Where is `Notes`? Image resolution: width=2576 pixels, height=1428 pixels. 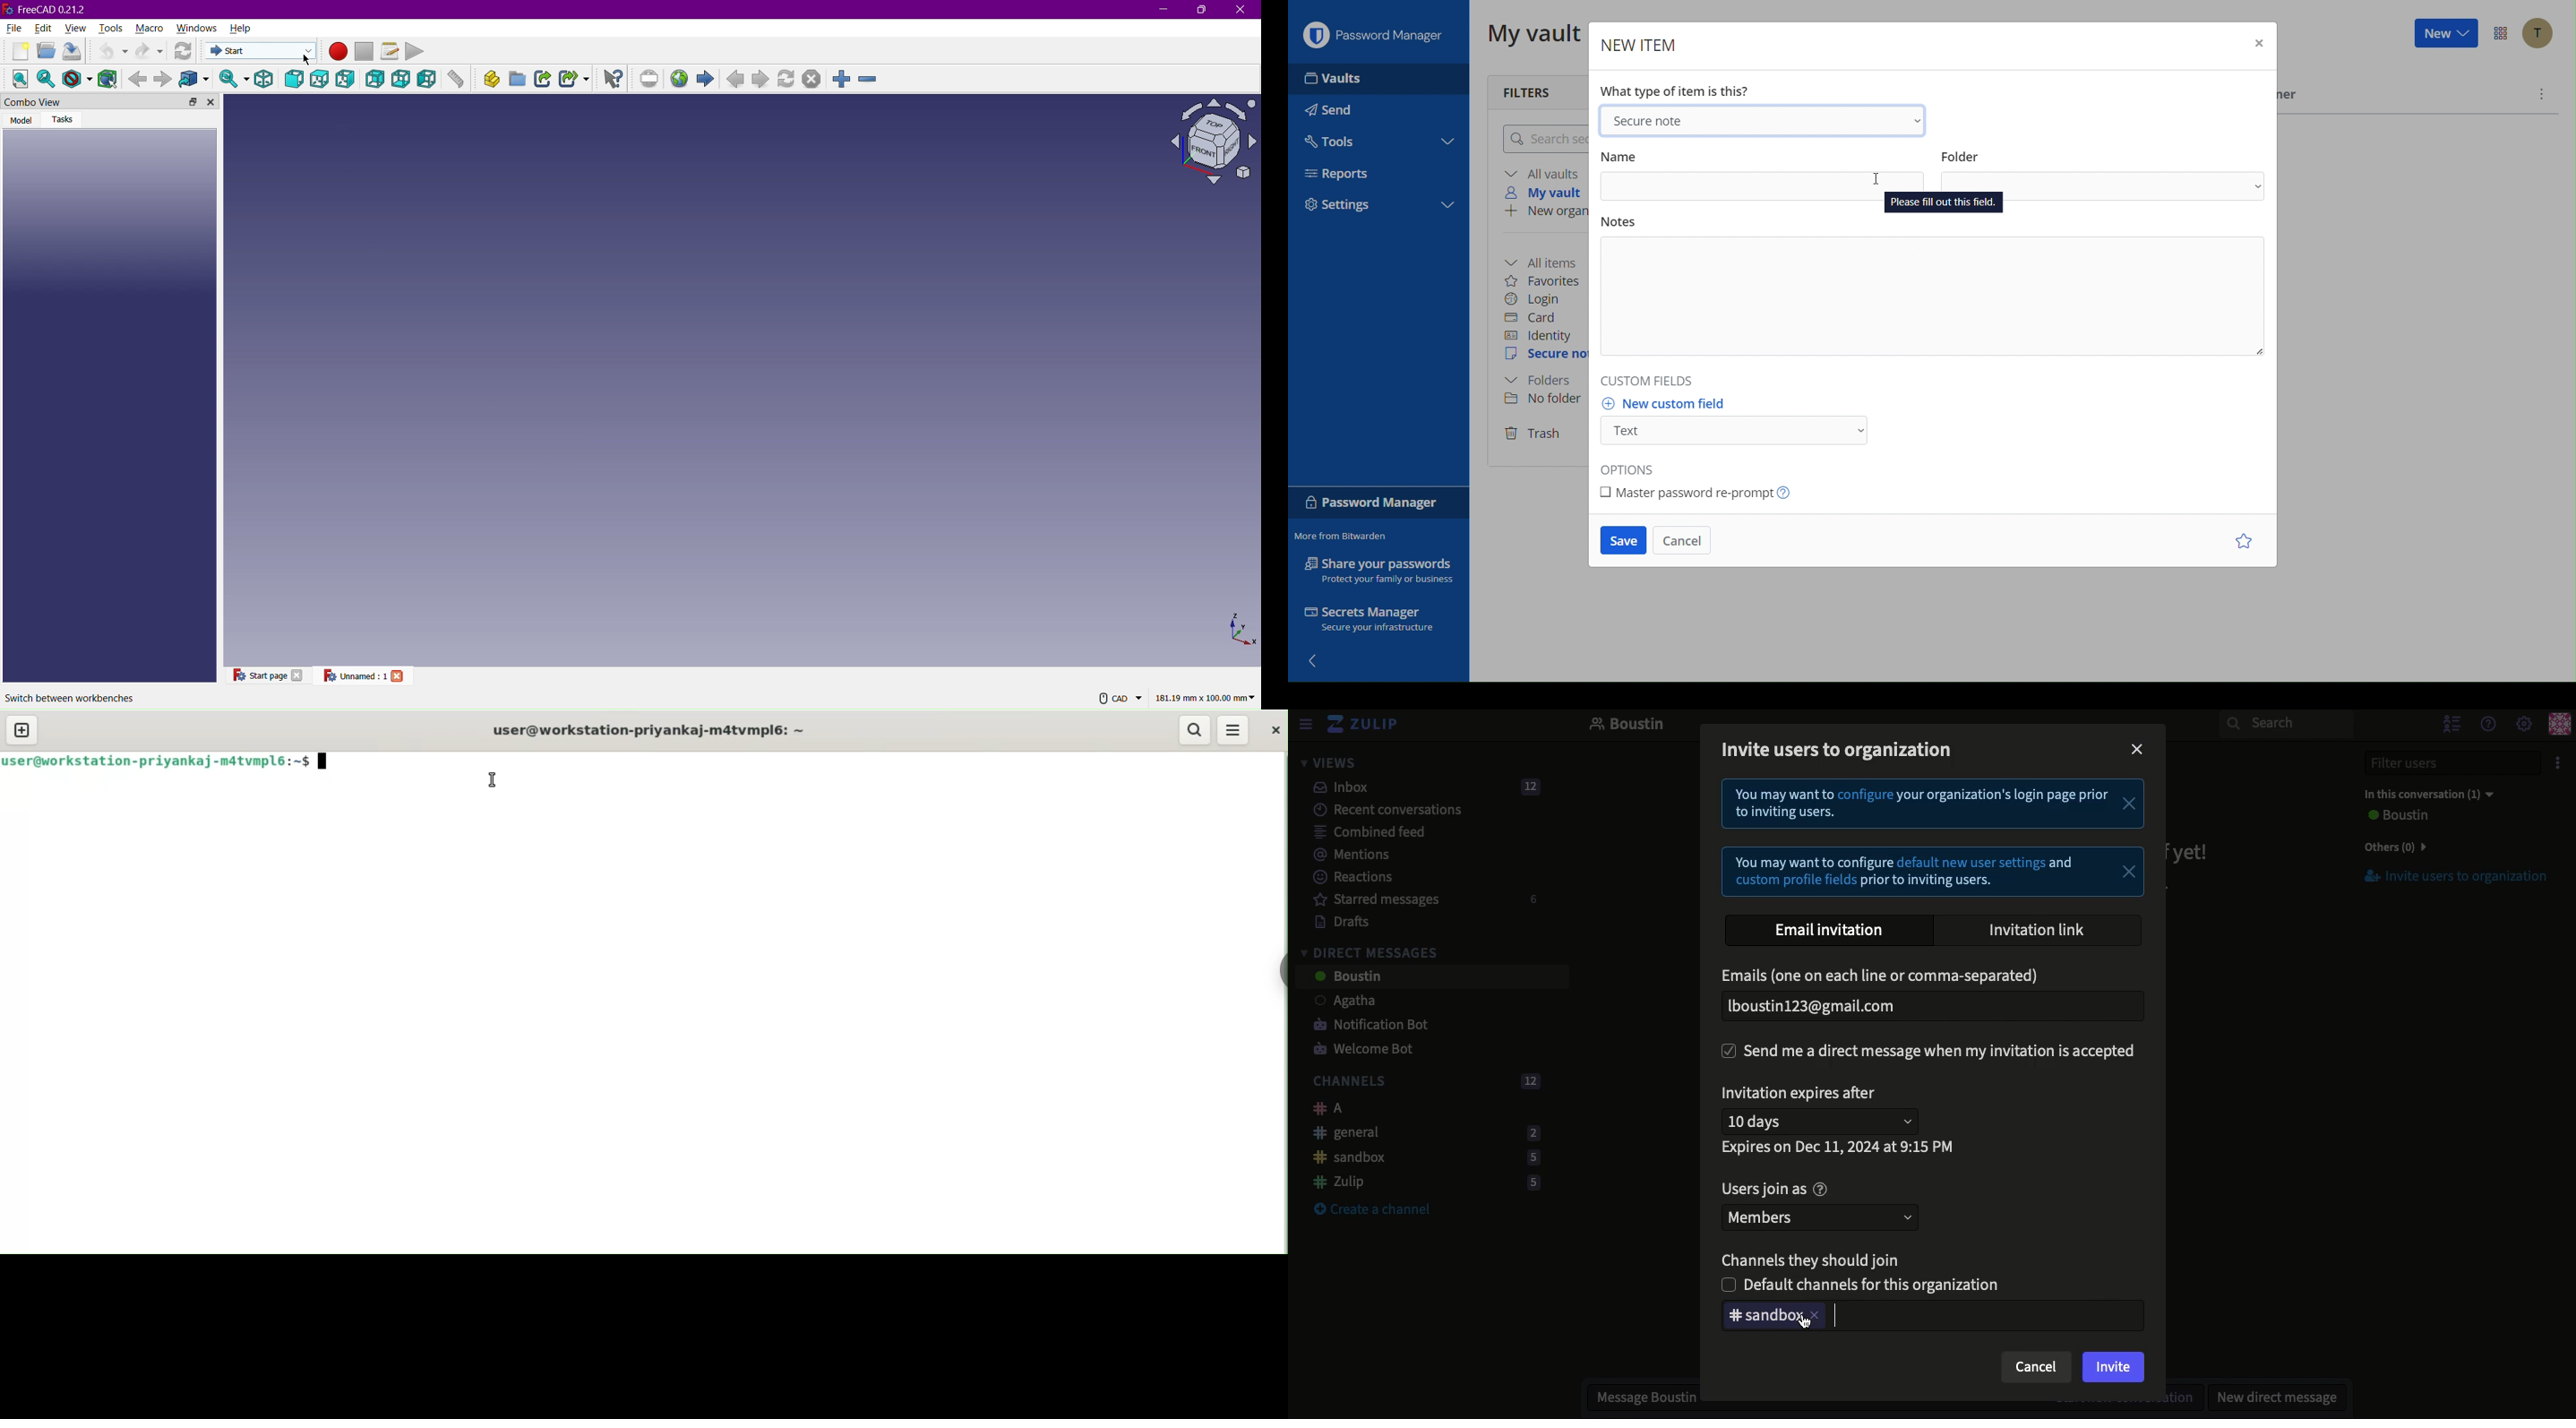
Notes is located at coordinates (1931, 292).